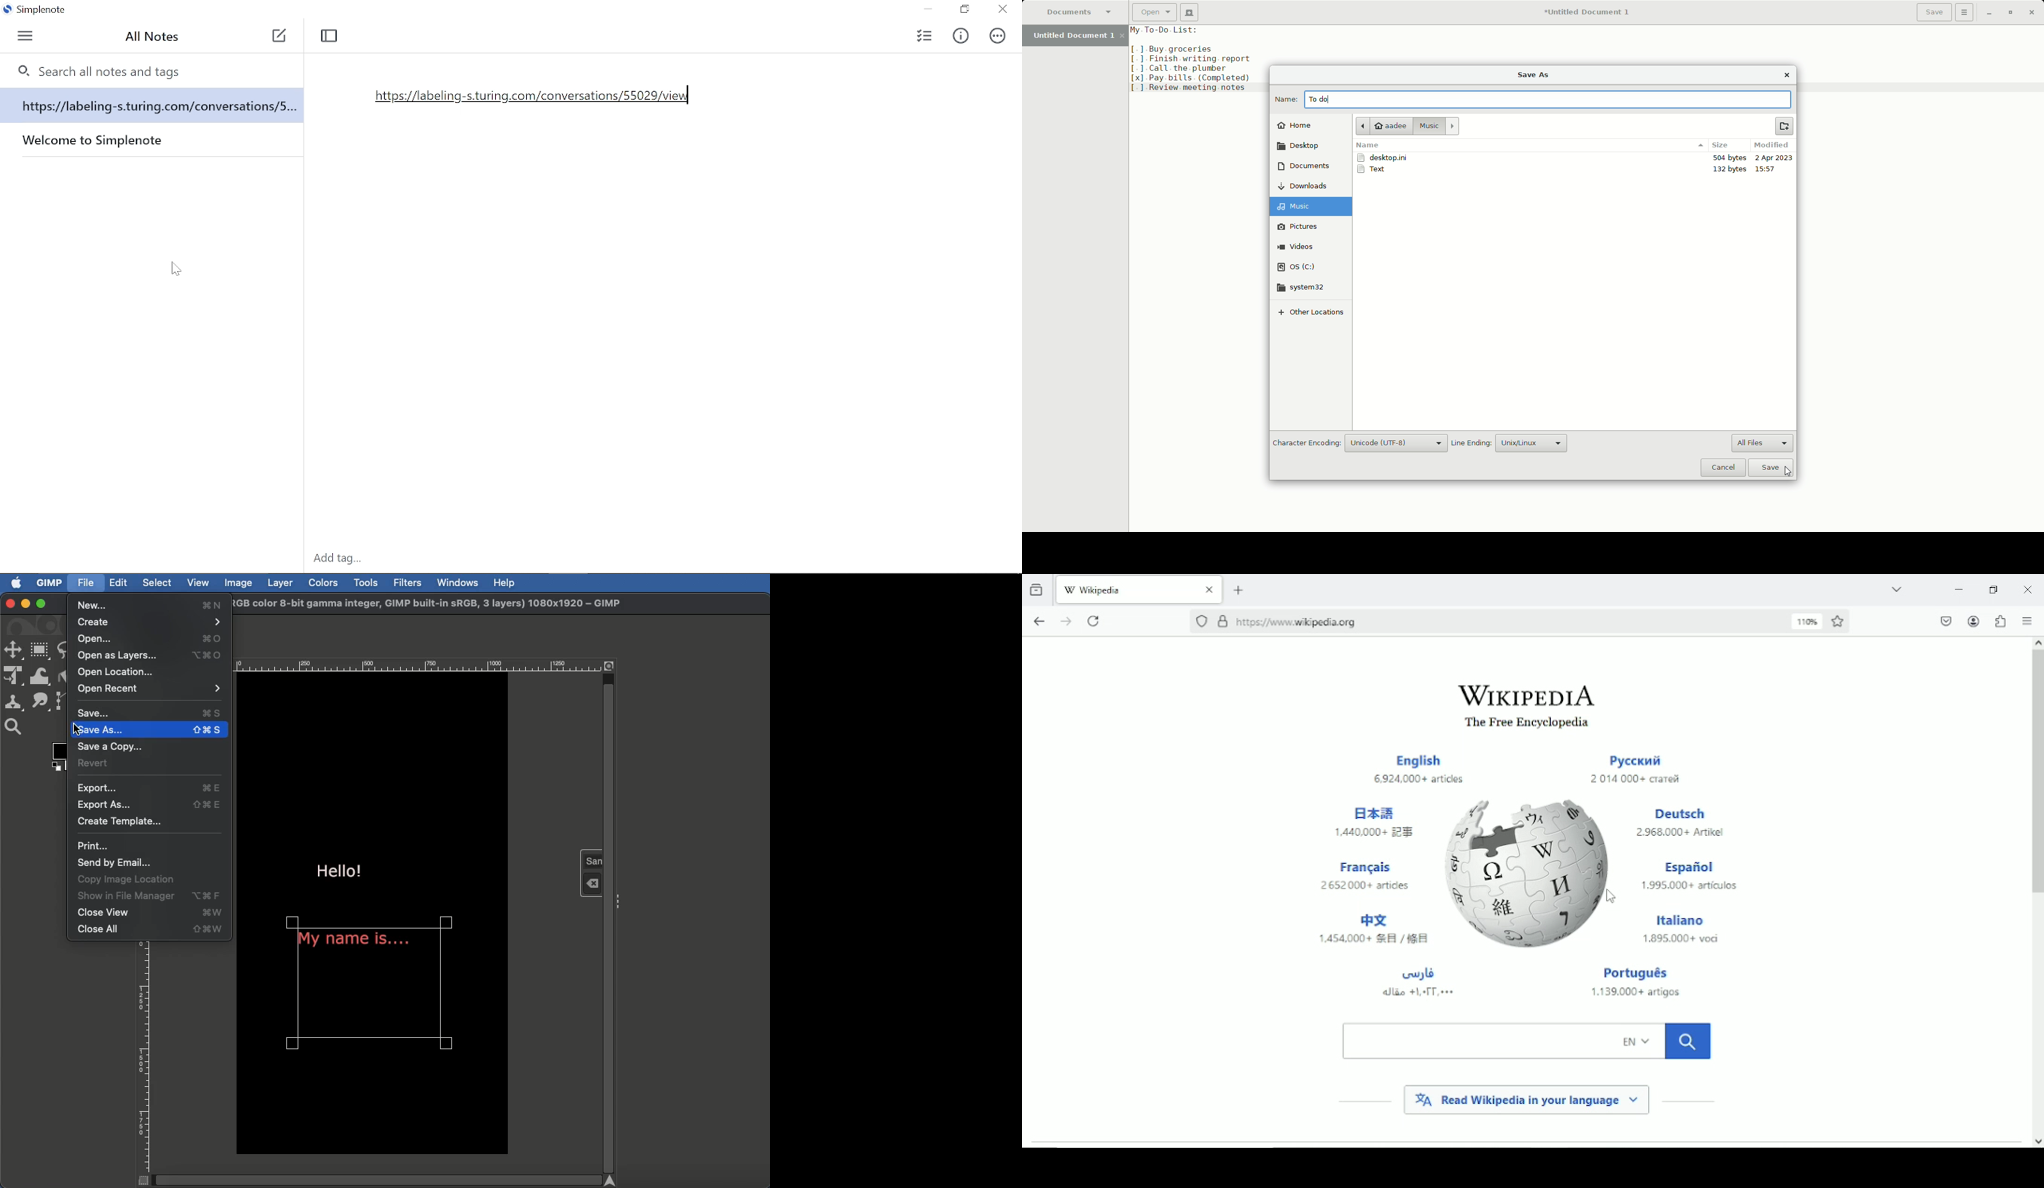 The width and height of the screenshot is (2044, 1204). Describe the element at coordinates (335, 38) in the screenshot. I see `Toggle focus mode` at that location.